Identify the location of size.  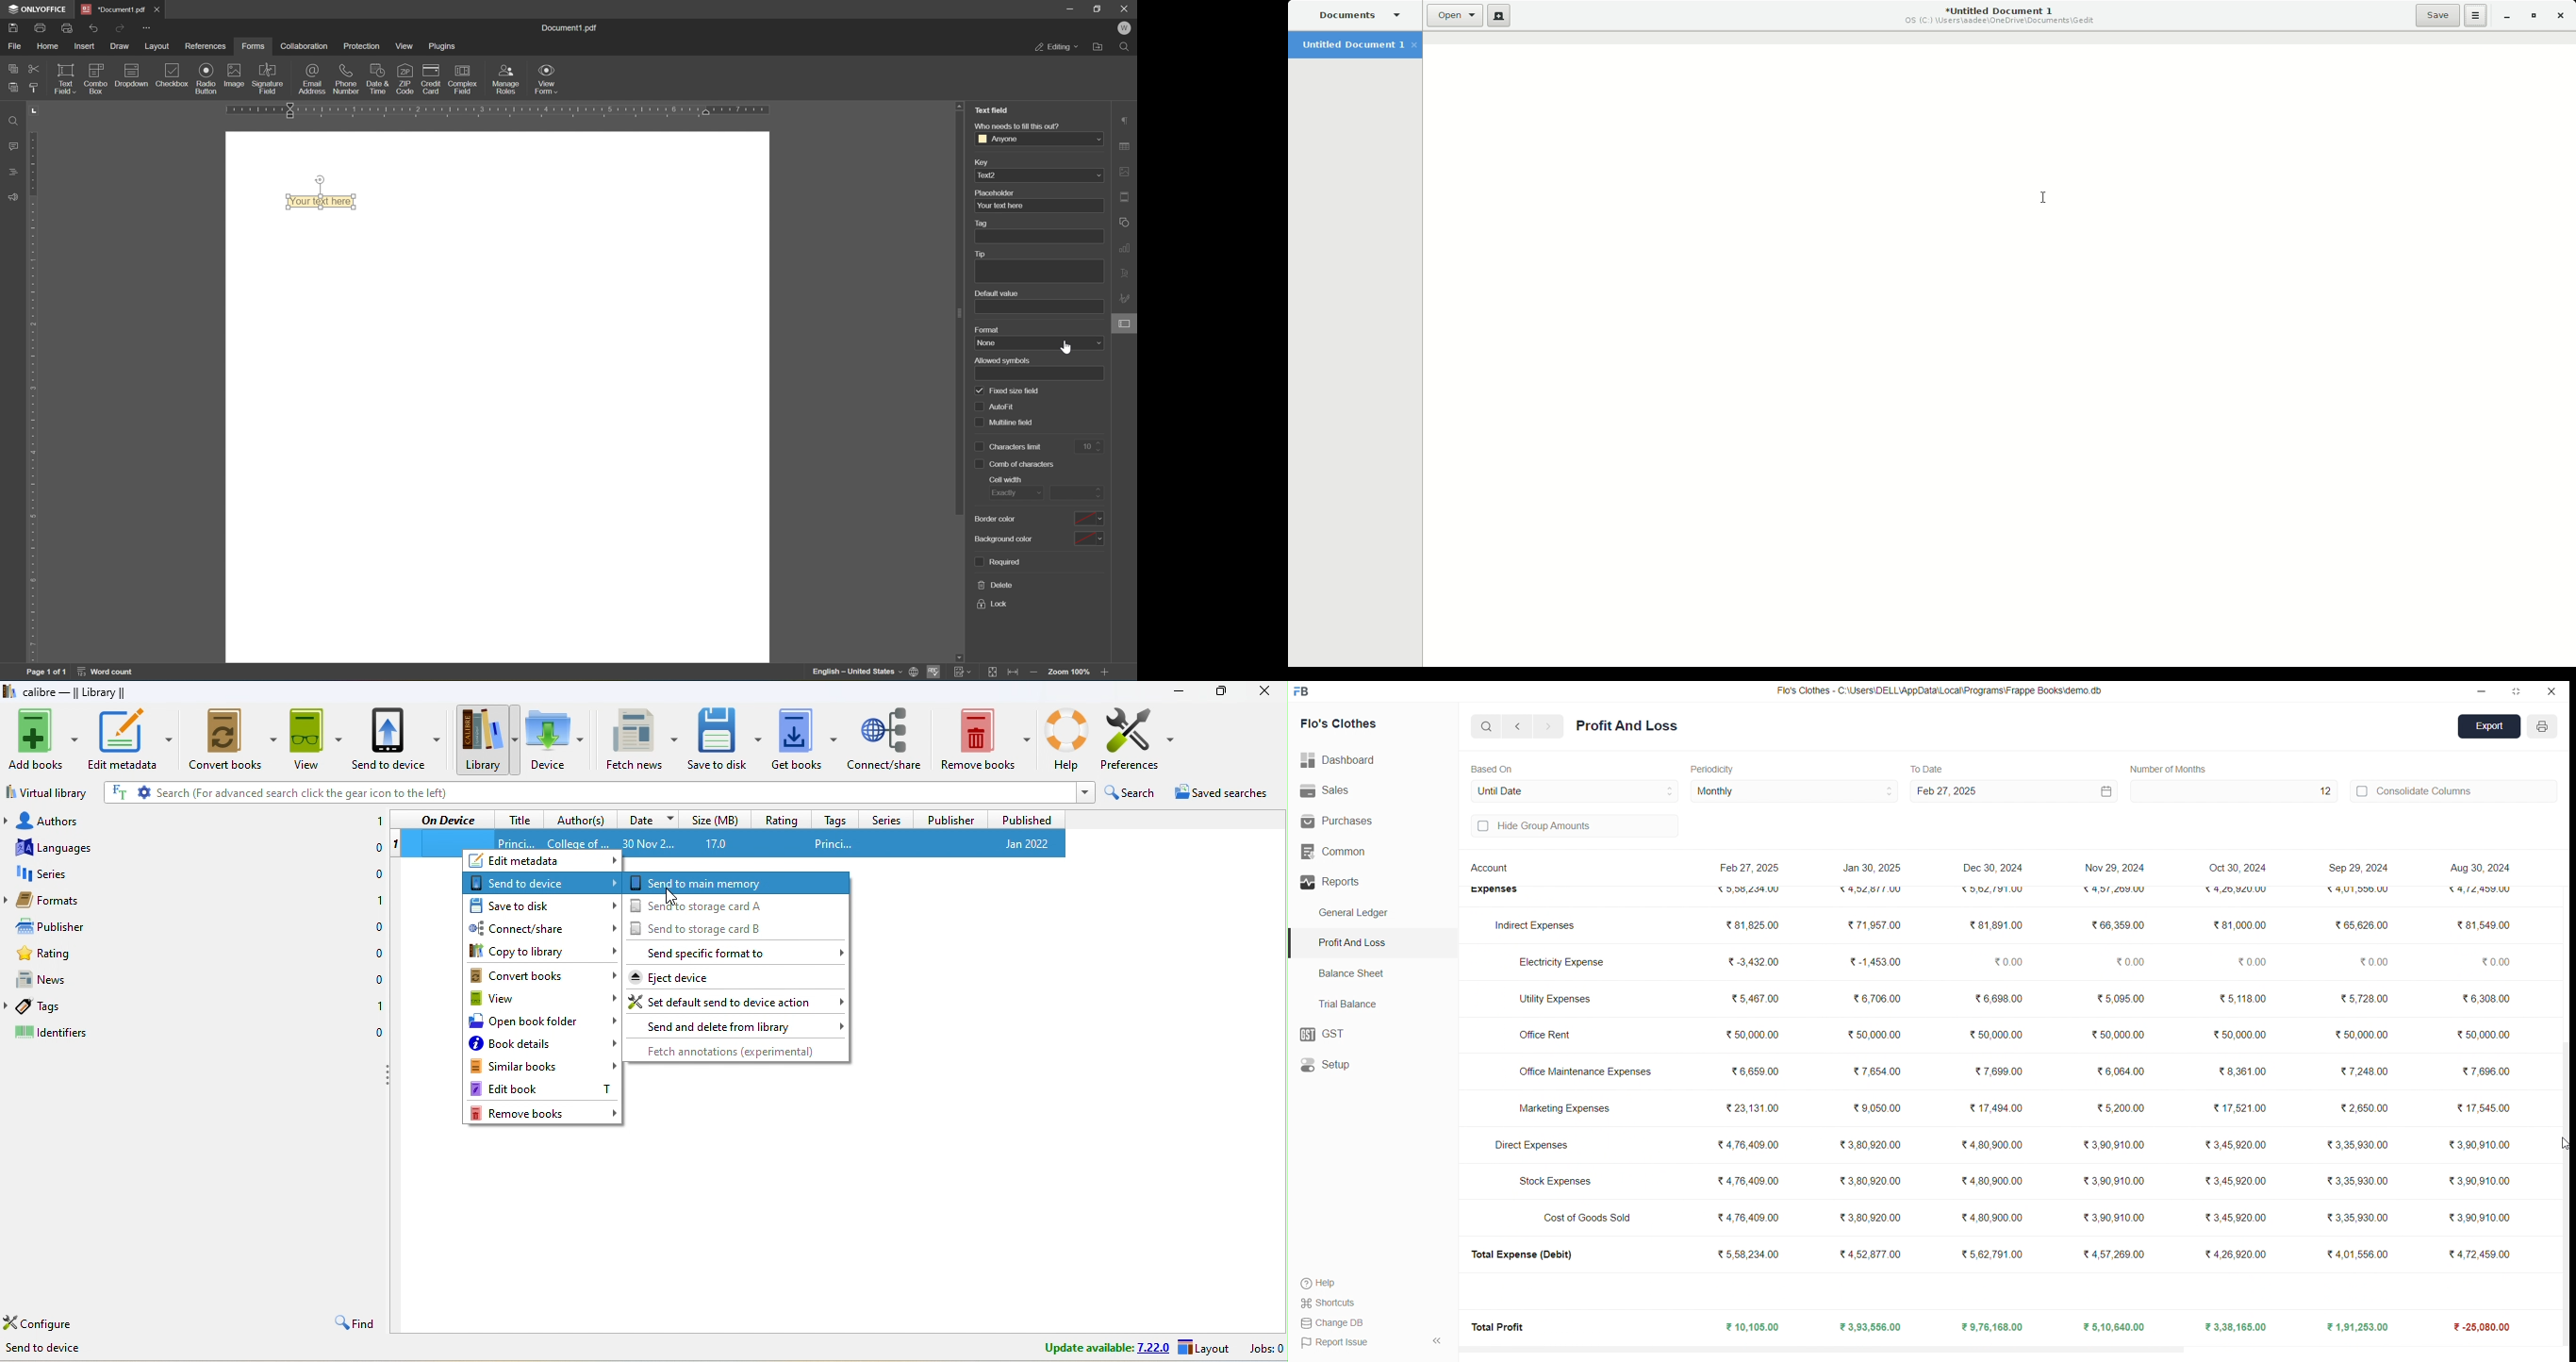
(715, 818).